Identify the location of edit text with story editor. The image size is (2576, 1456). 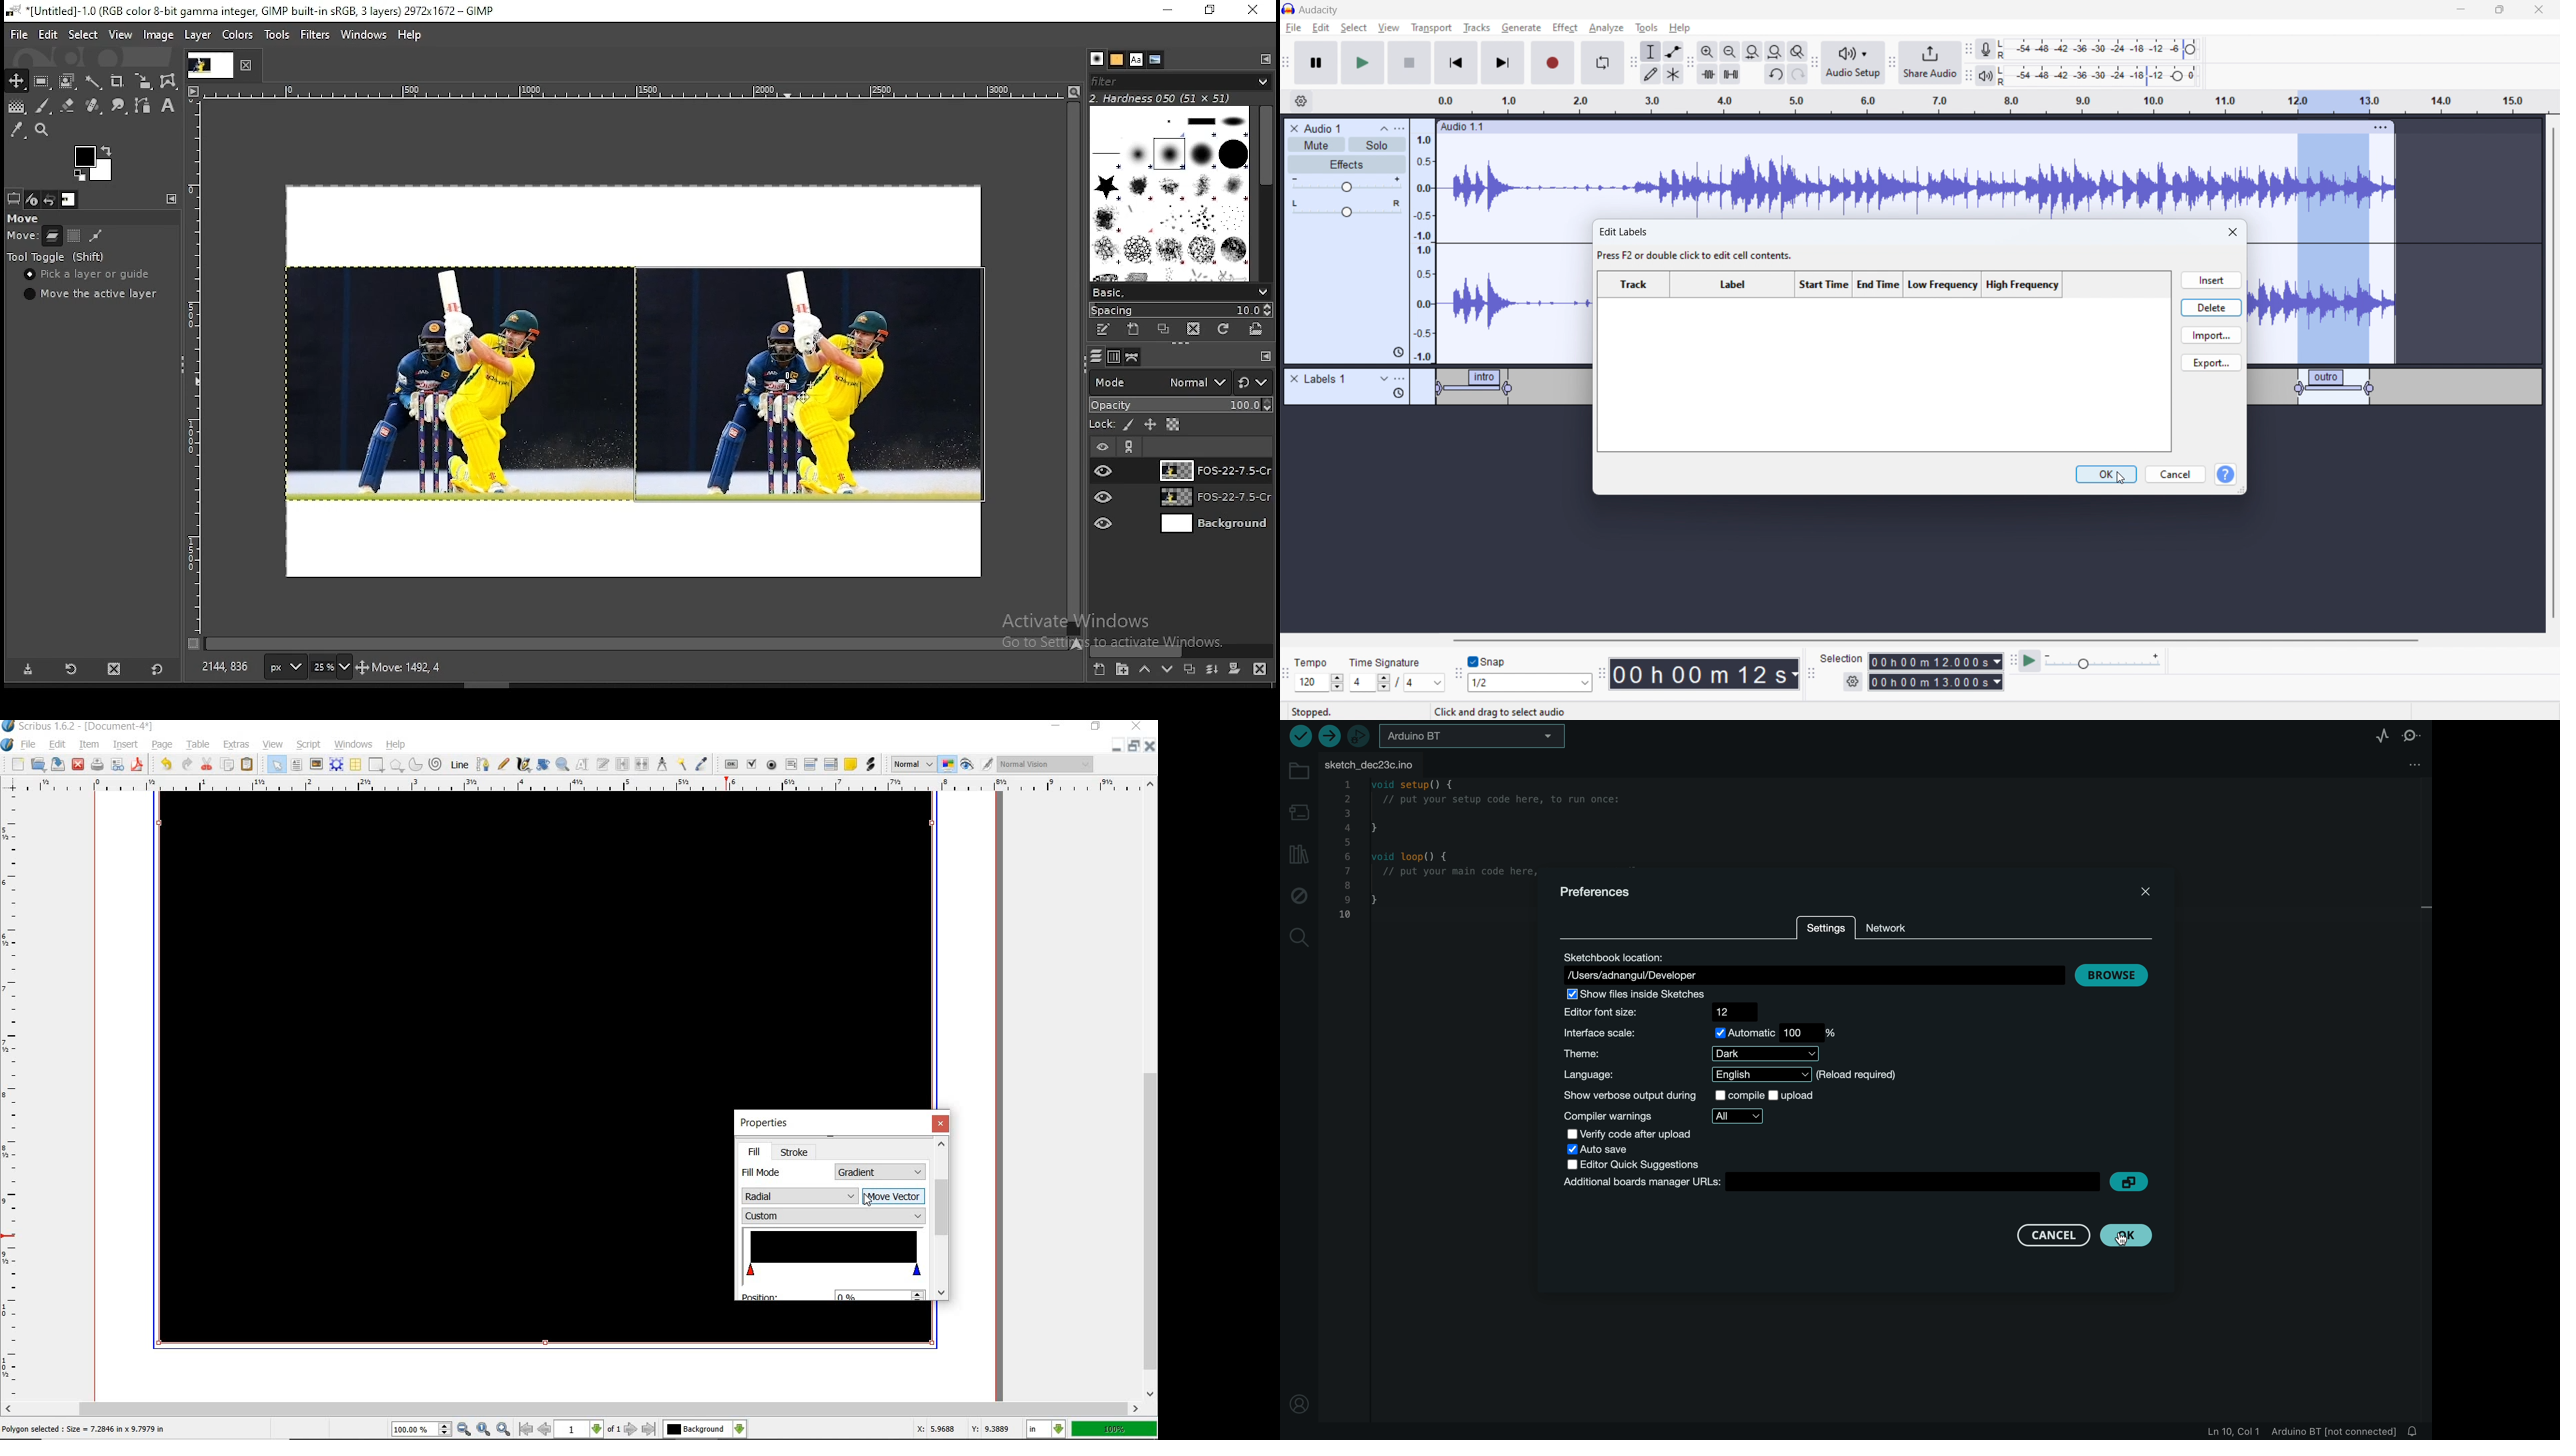
(602, 765).